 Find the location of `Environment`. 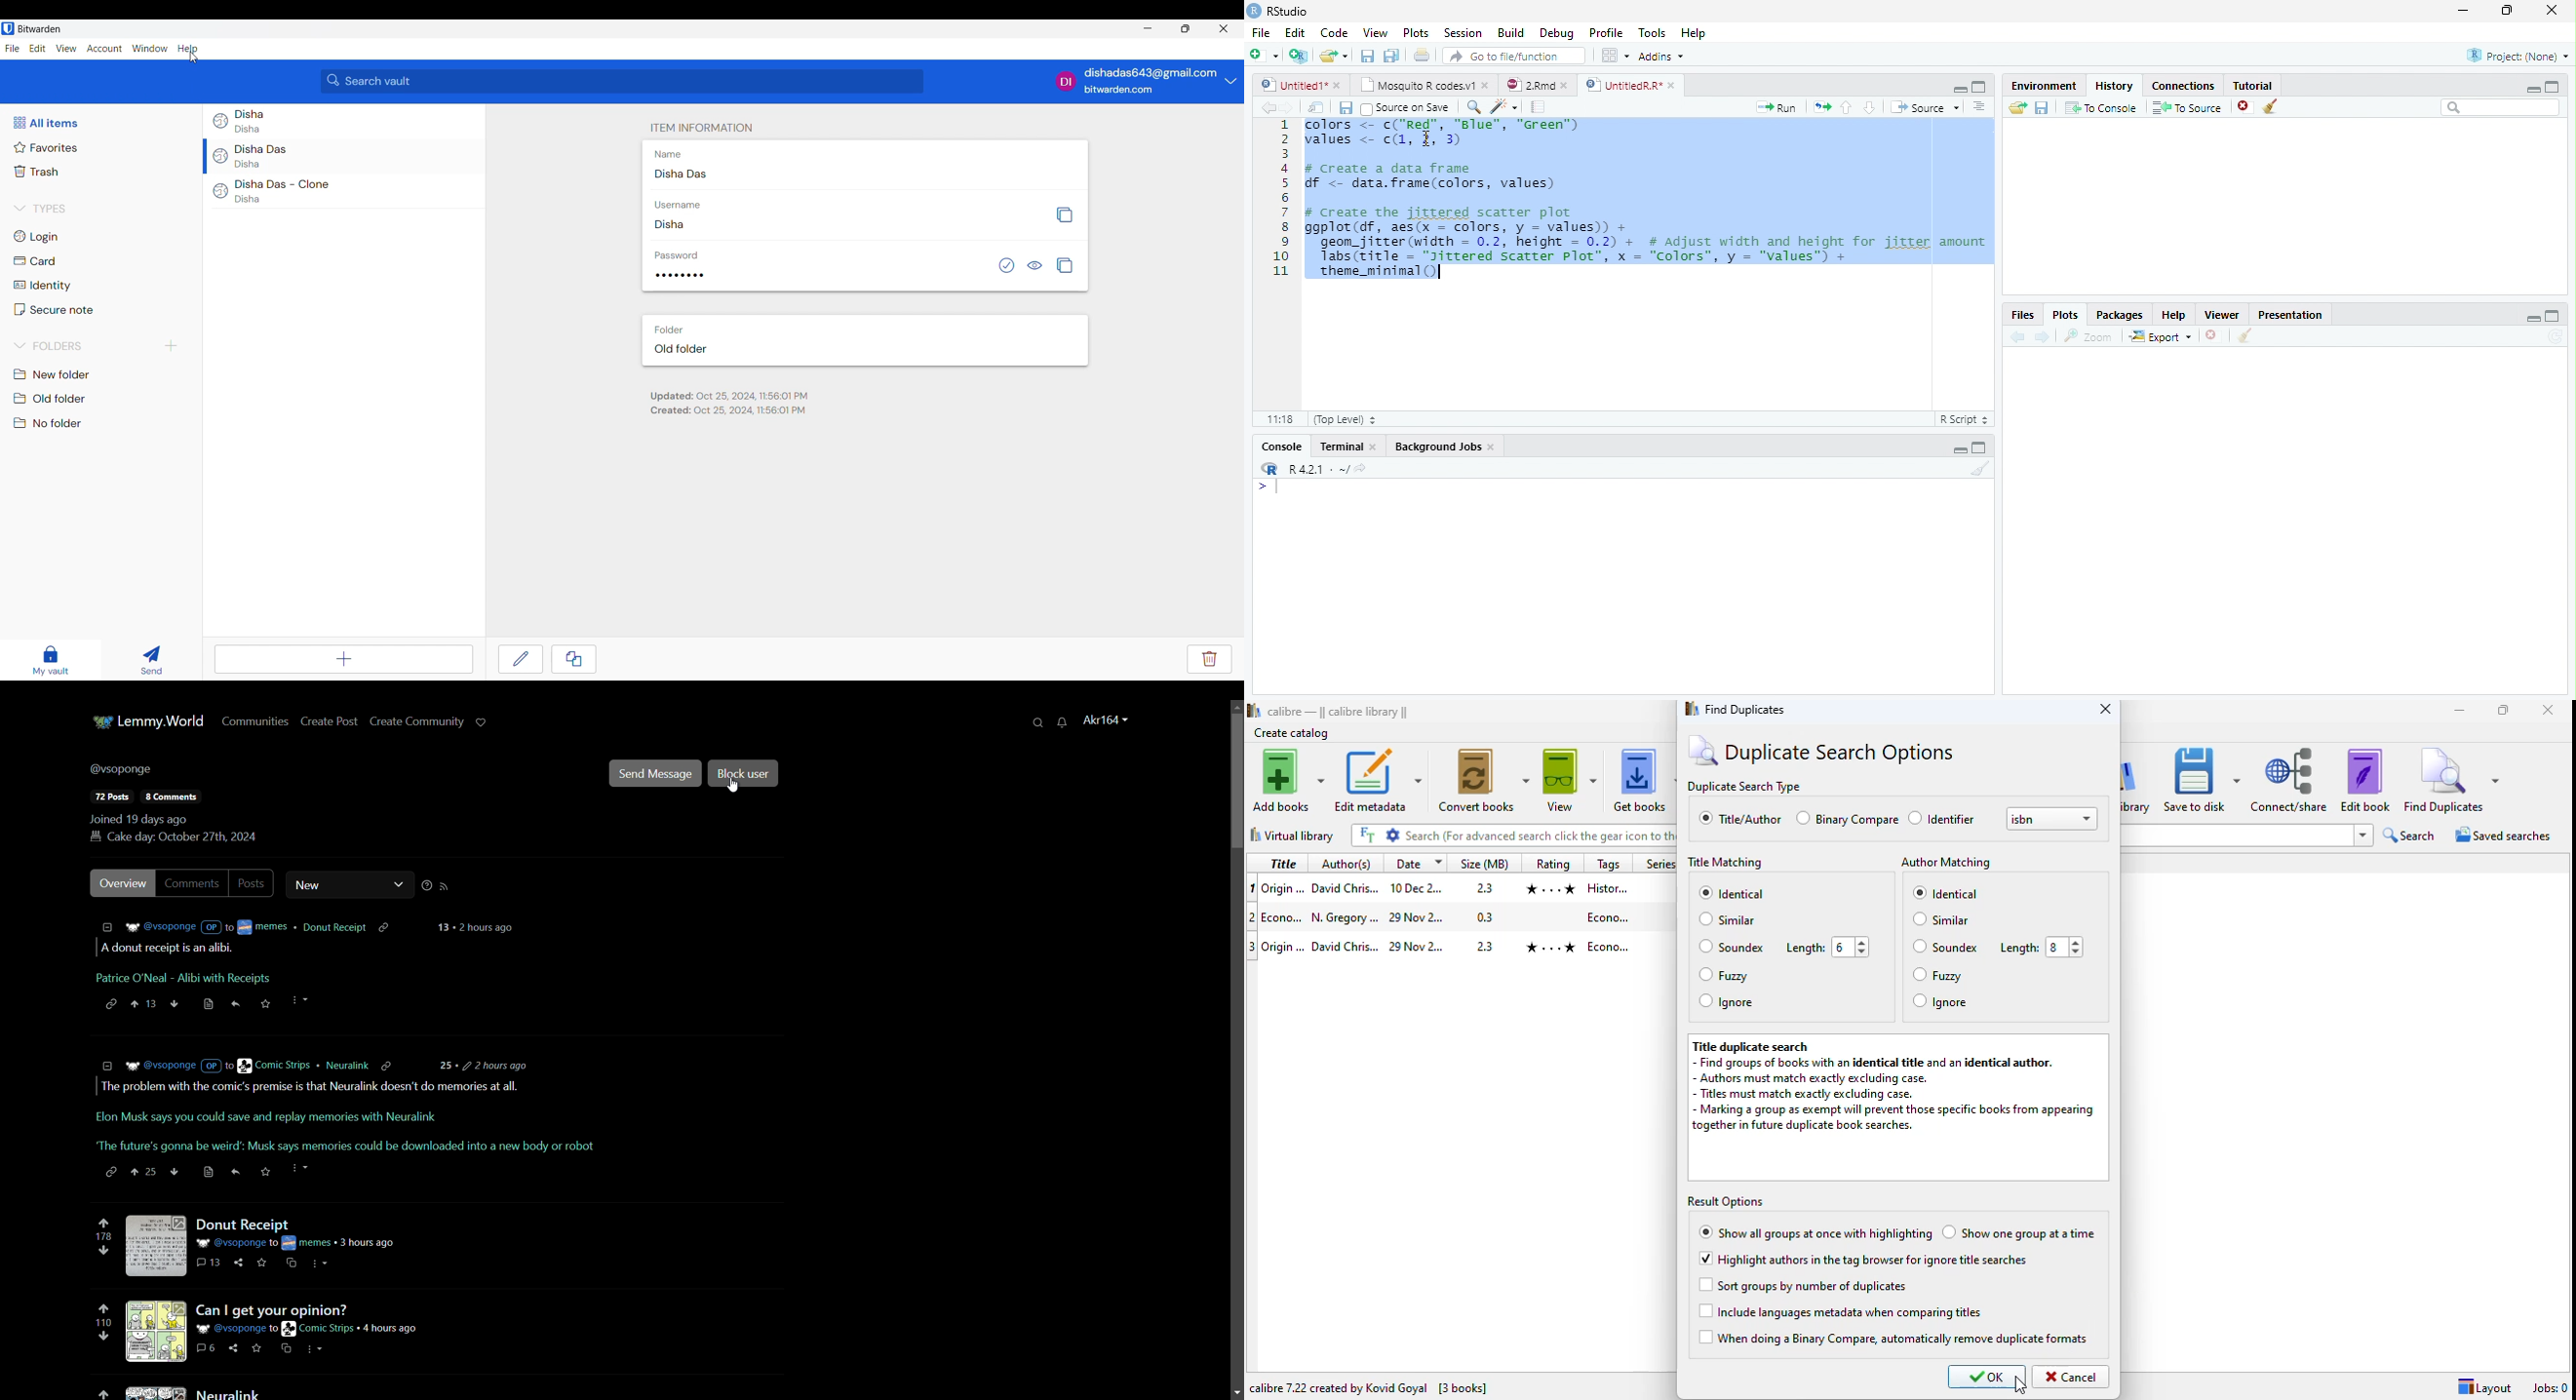

Environment is located at coordinates (2043, 85).